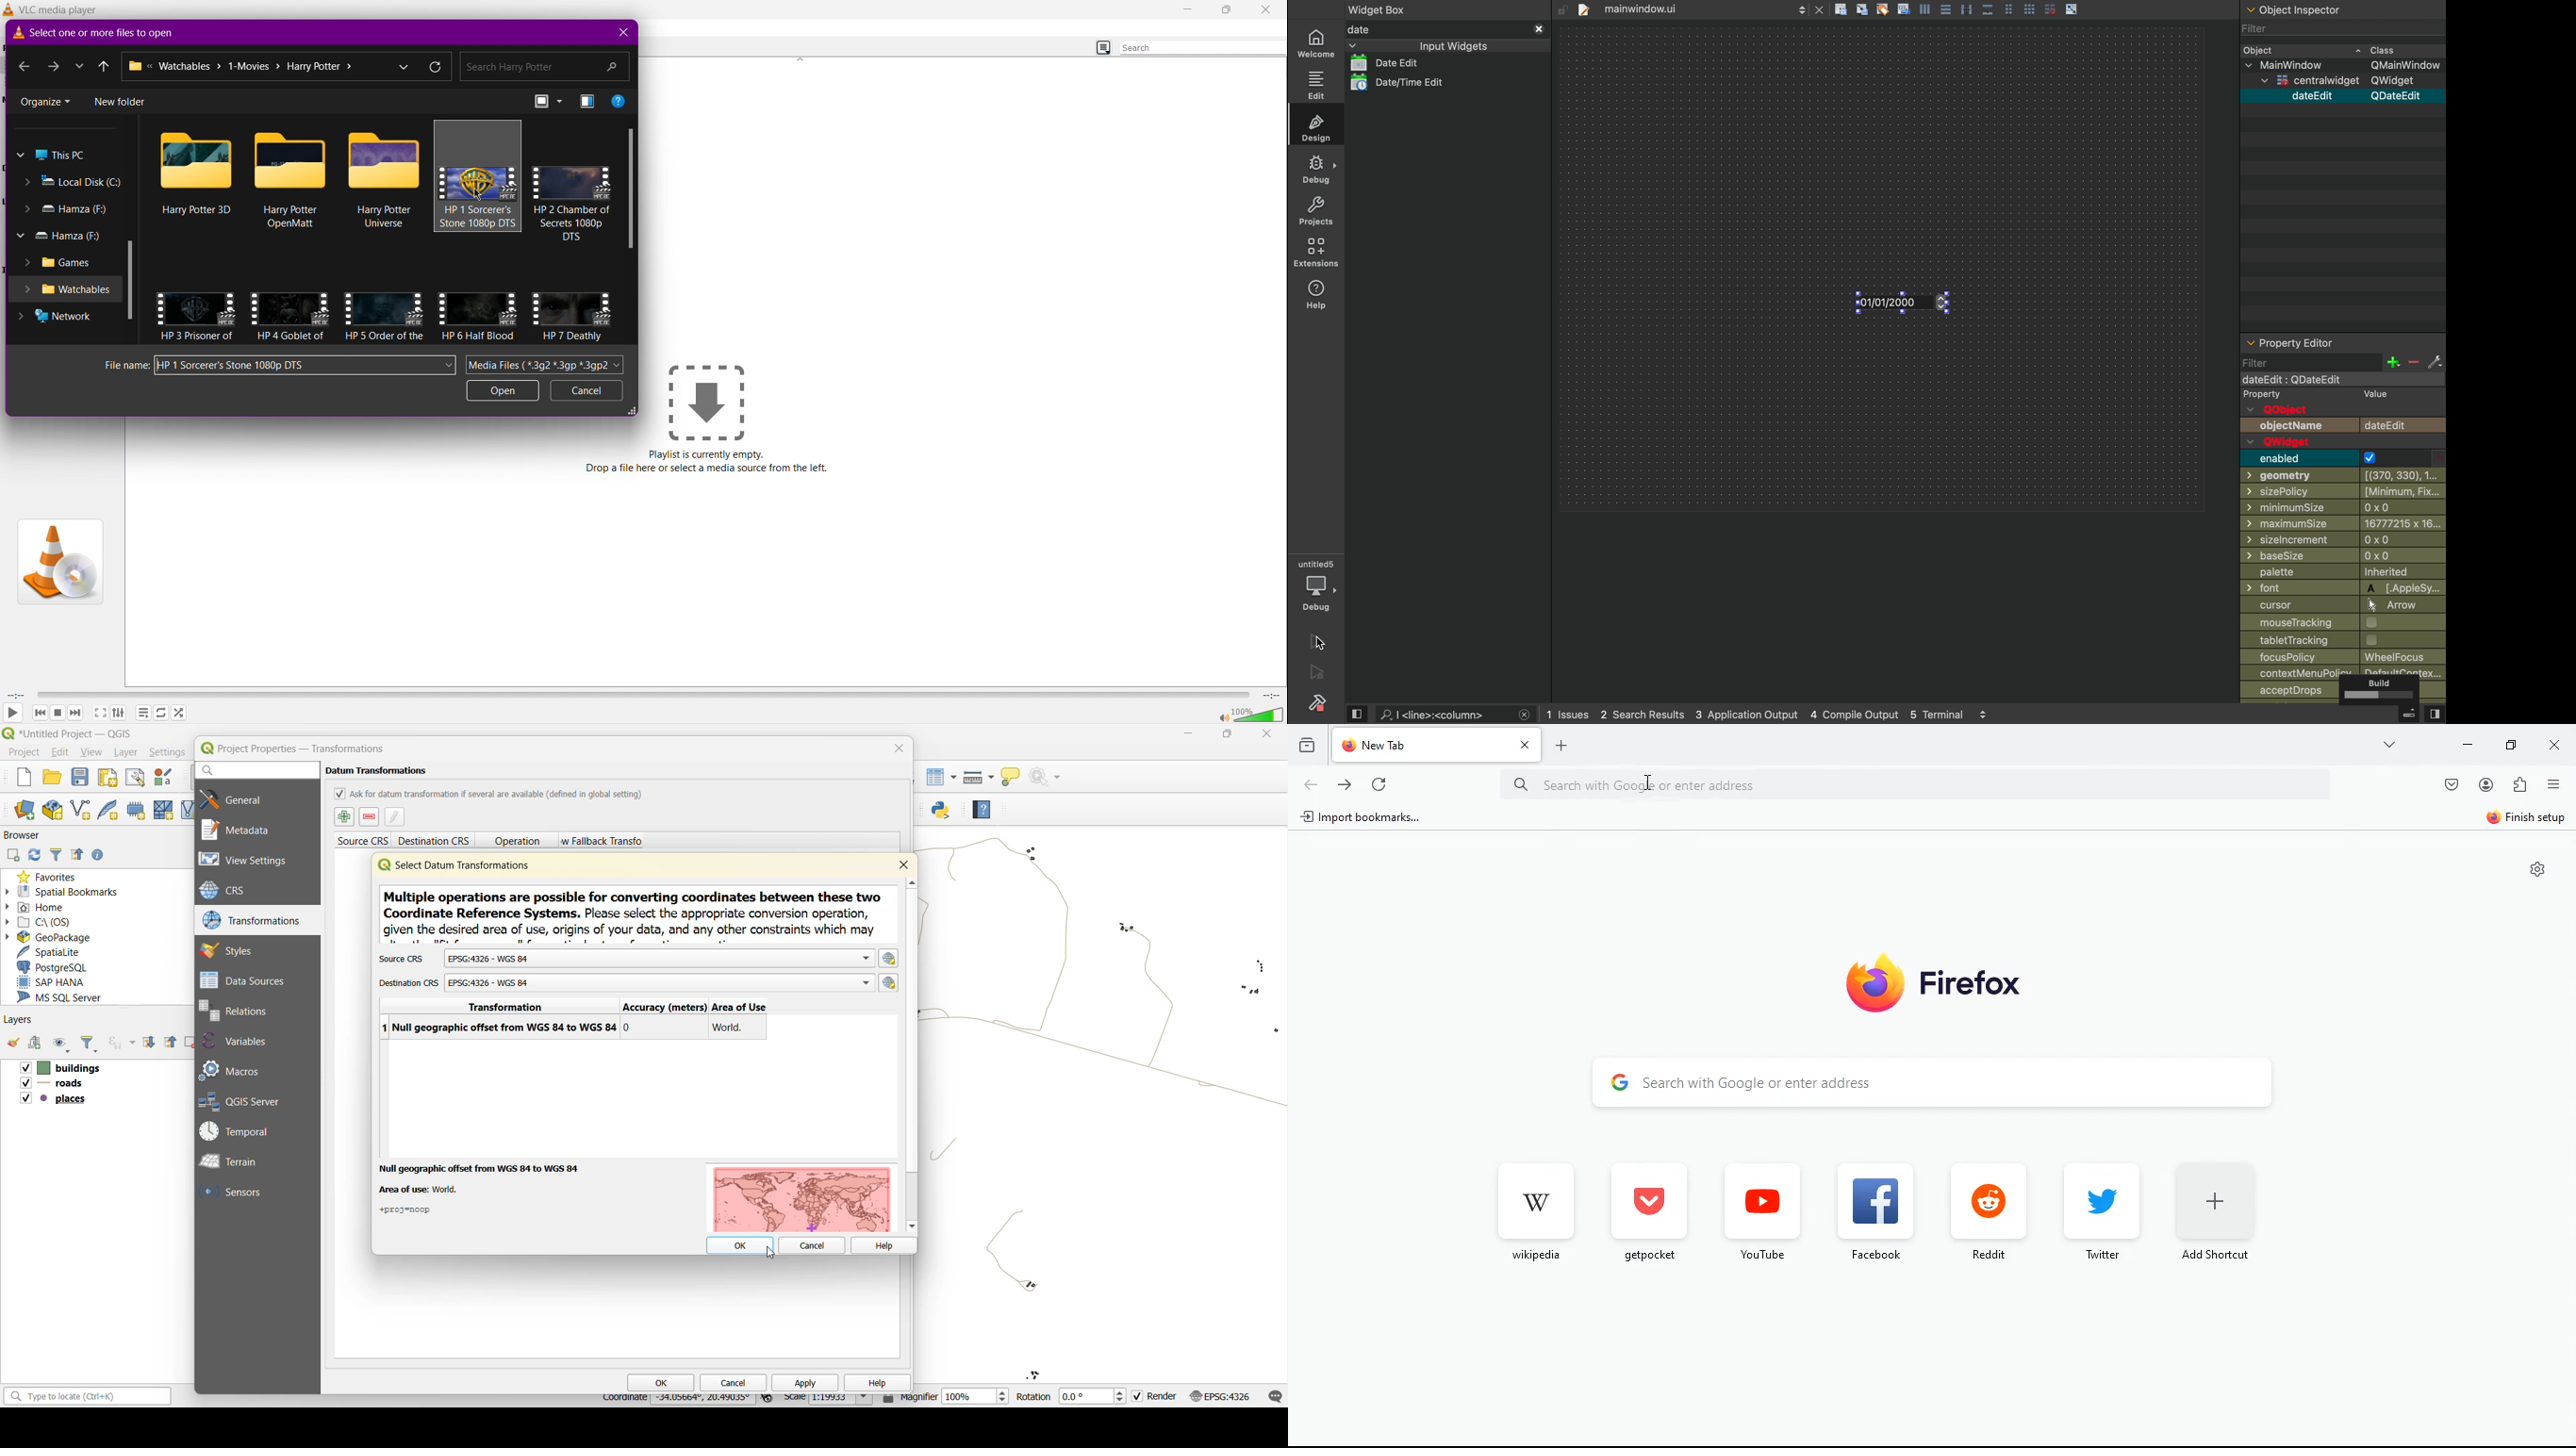 Image resolution: width=2576 pixels, height=1456 pixels. I want to click on Select crs, so click(890, 982).